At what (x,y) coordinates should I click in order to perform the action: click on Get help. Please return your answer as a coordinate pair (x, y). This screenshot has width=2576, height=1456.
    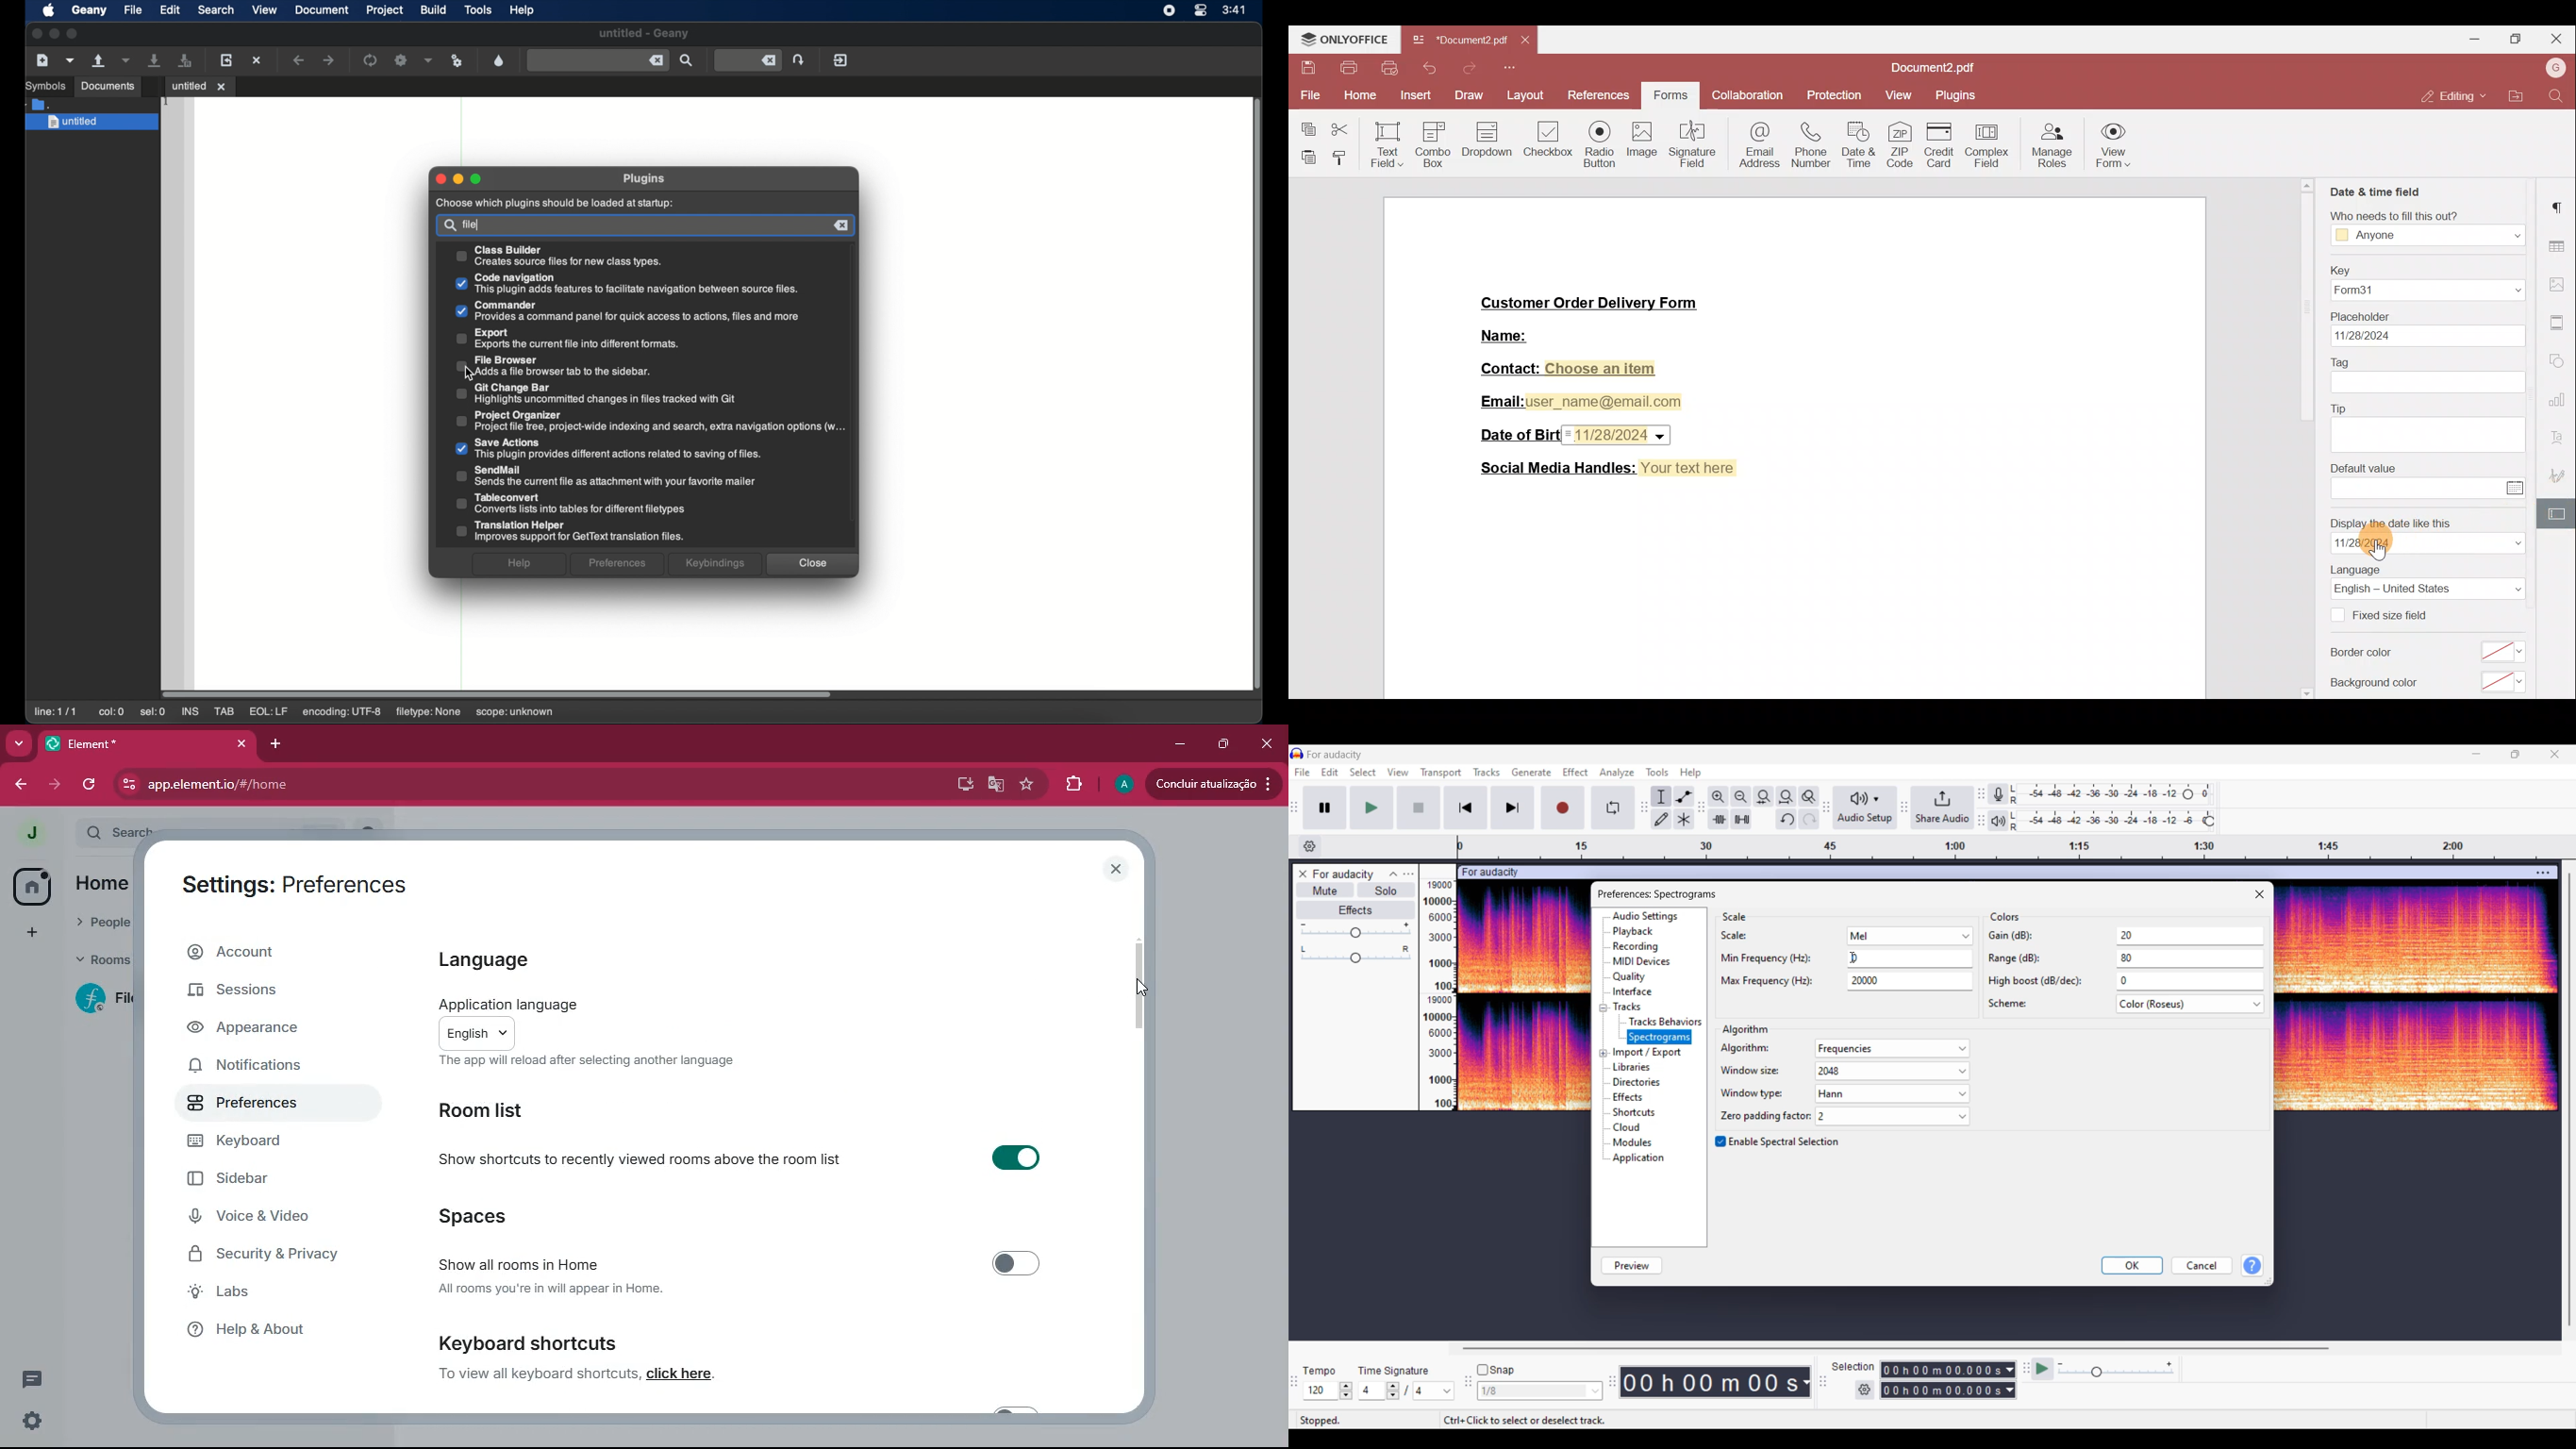
    Looking at the image, I should click on (2253, 1265).